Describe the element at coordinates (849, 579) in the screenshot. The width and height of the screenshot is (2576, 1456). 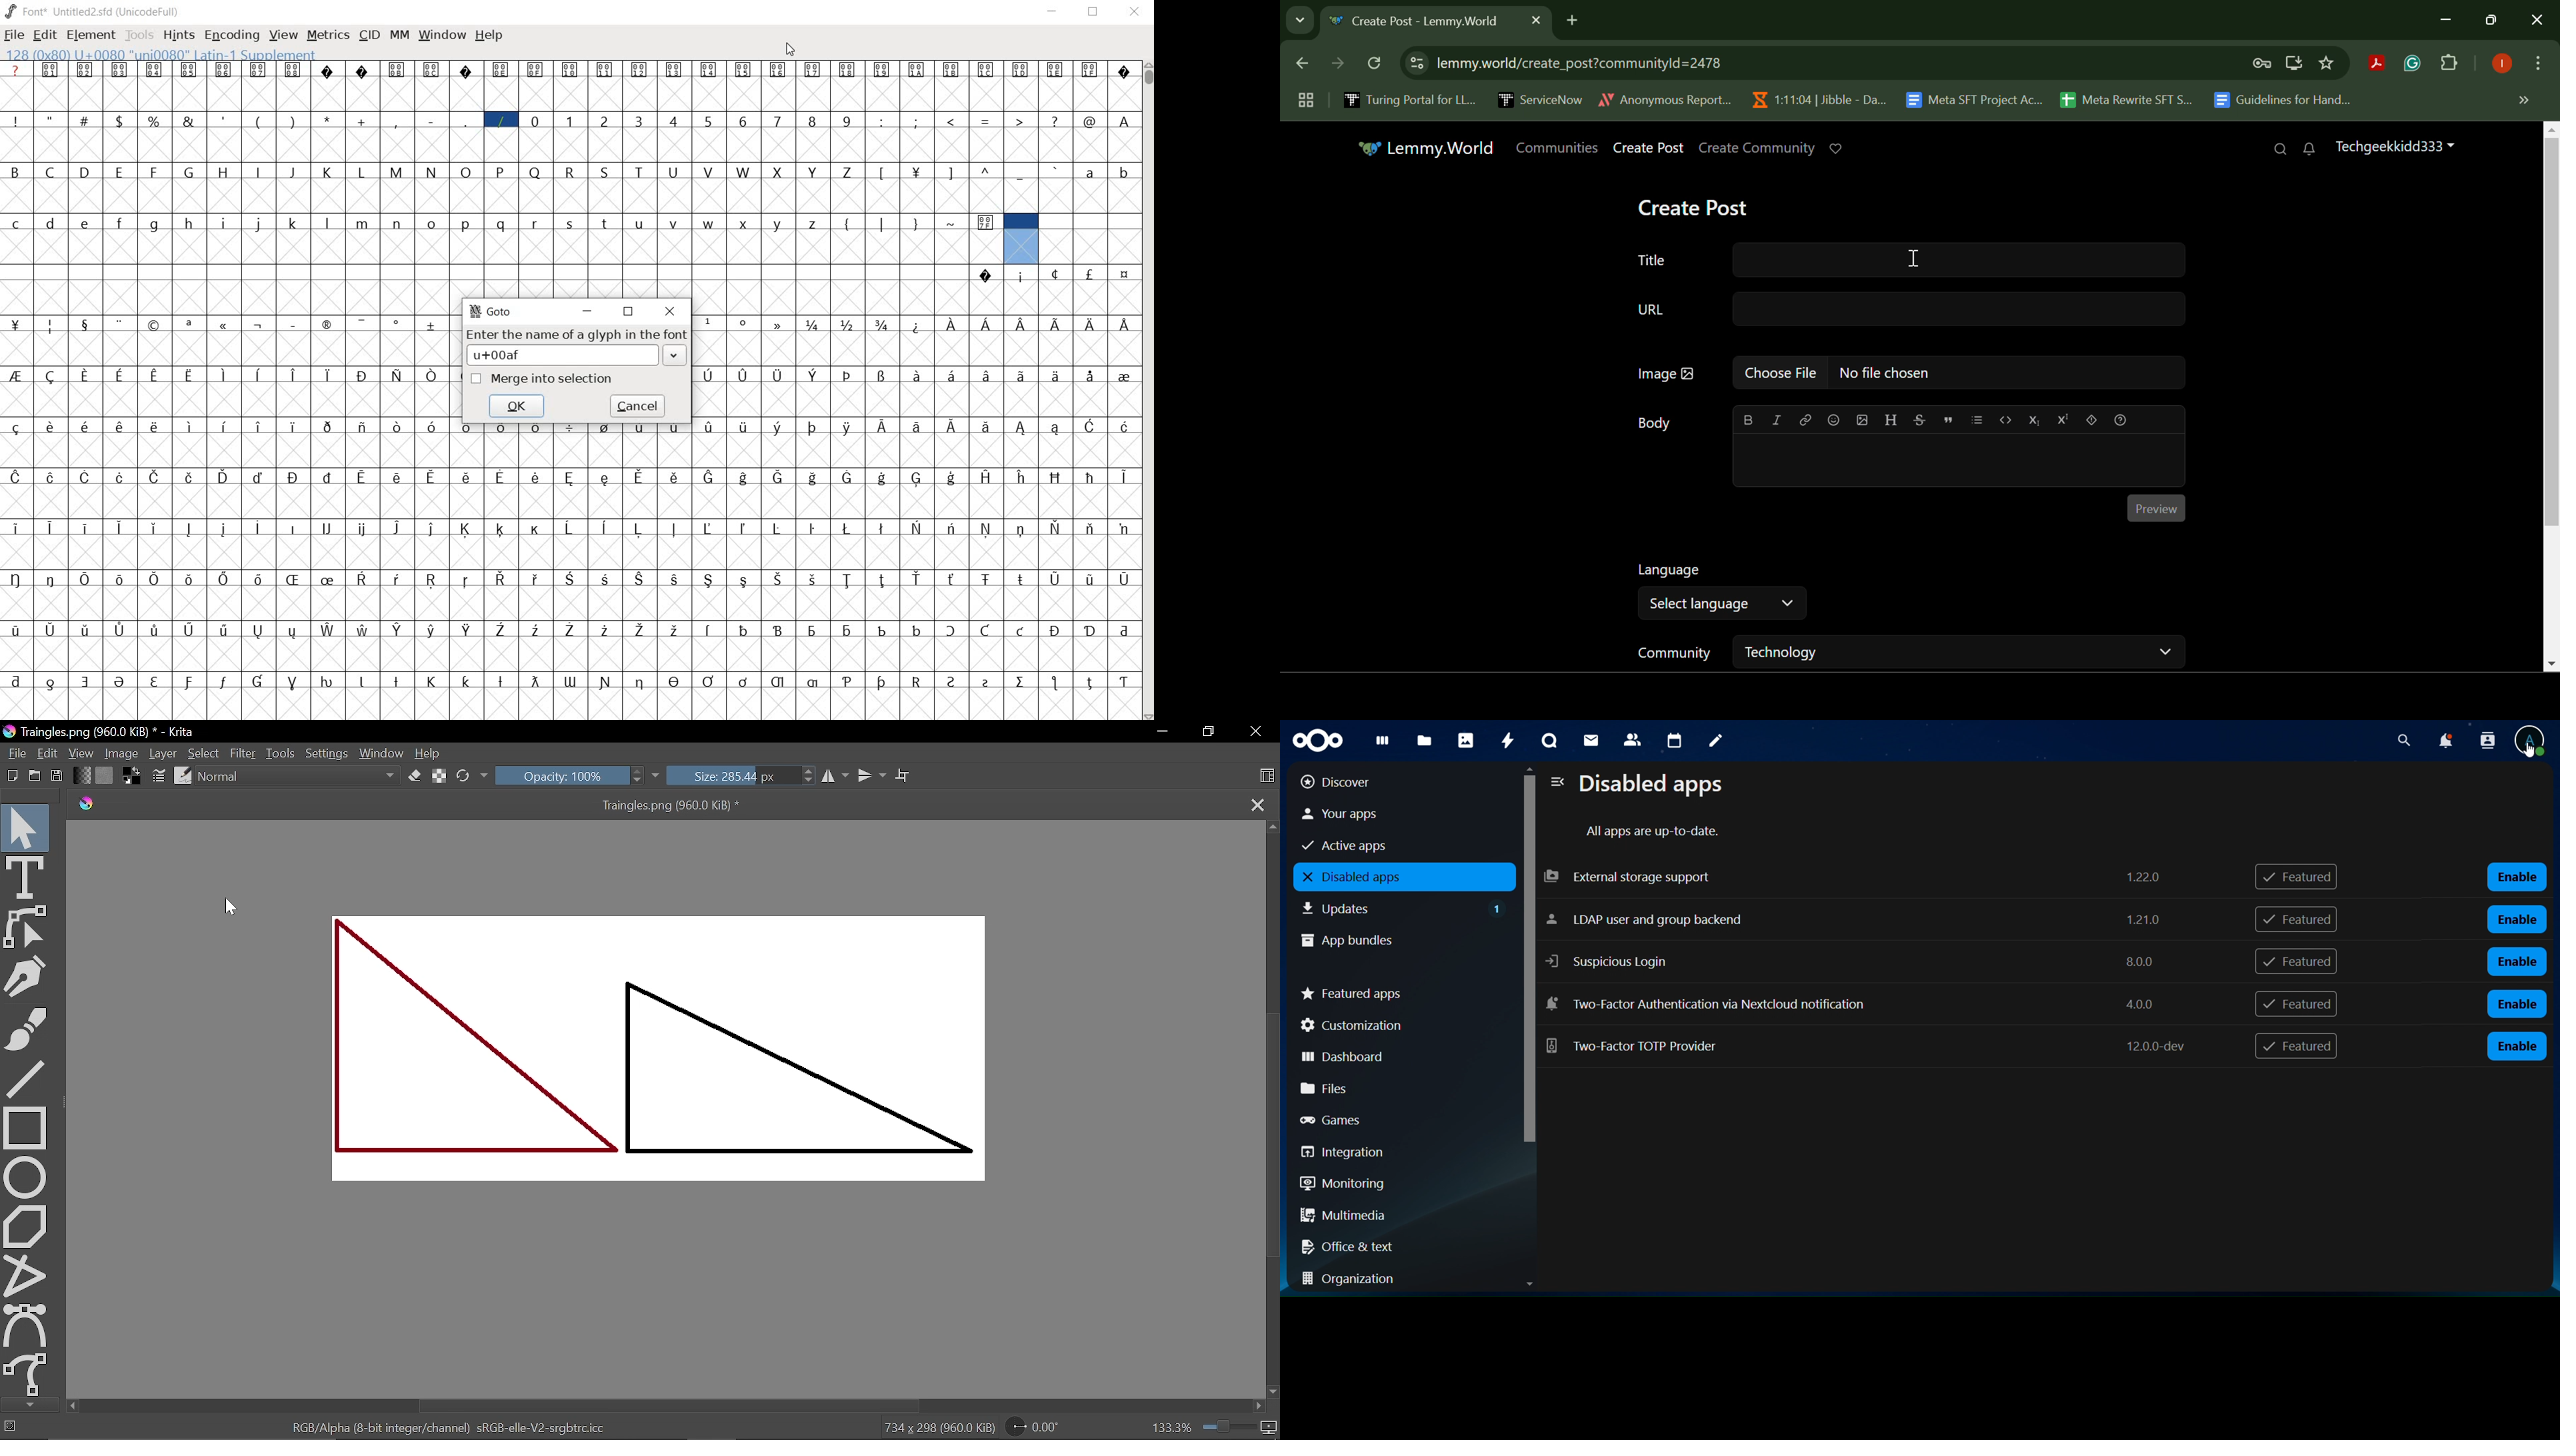
I see `Symbol` at that location.